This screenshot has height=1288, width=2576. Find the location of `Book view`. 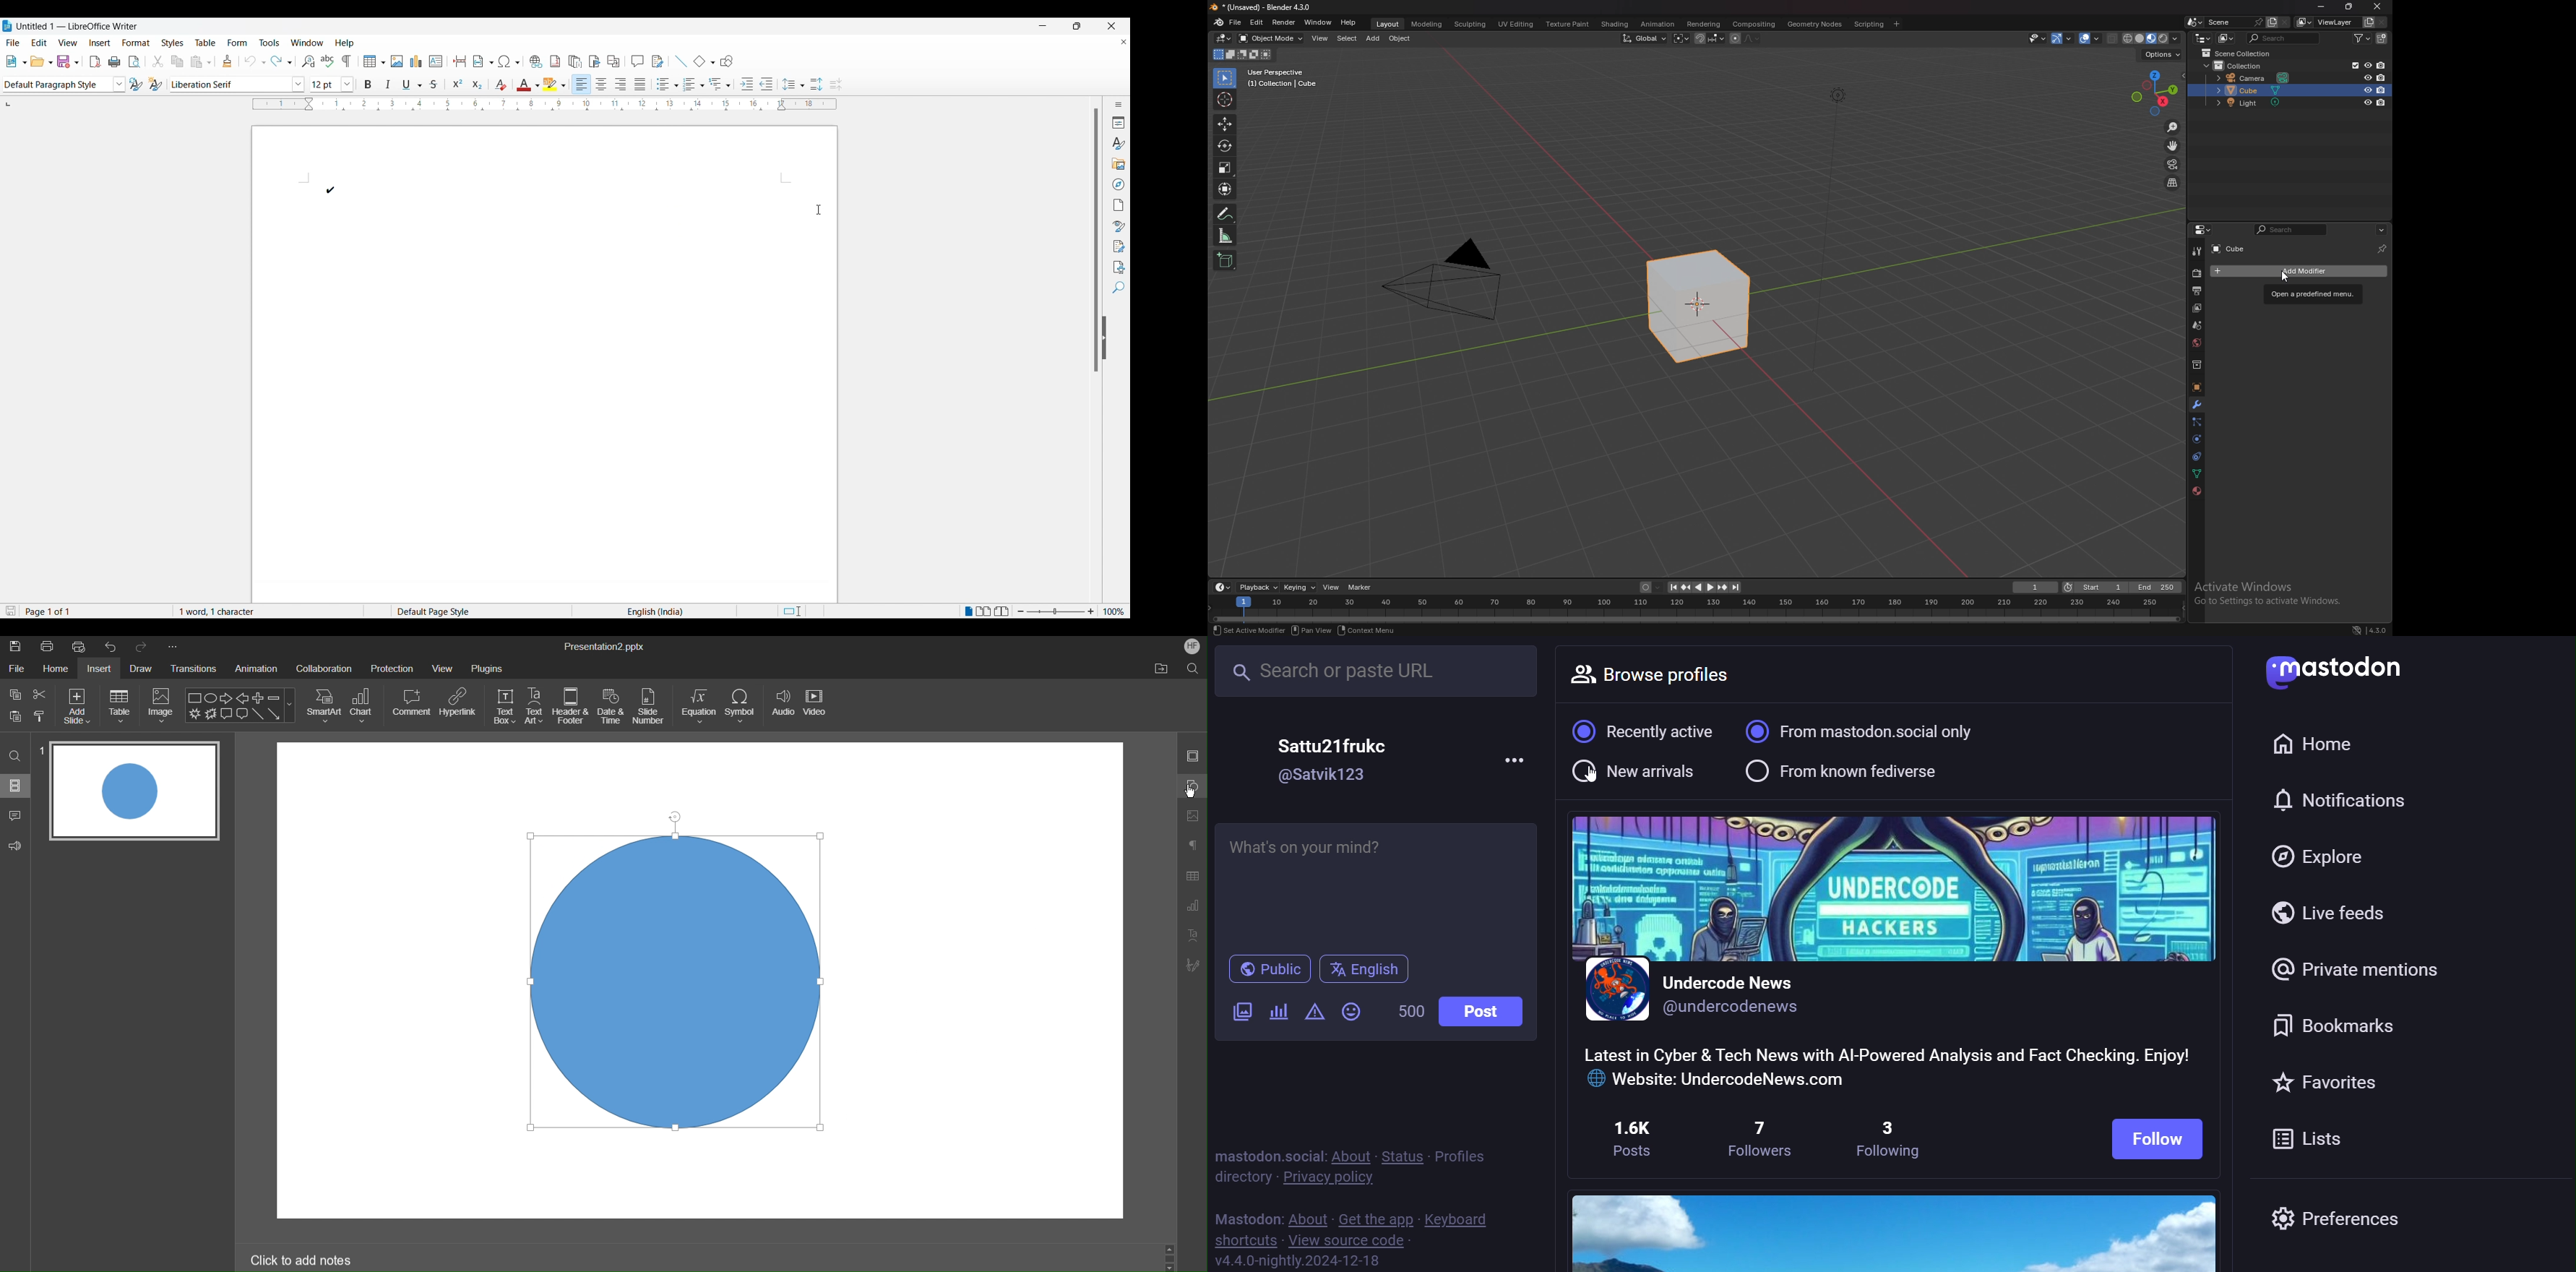

Book view is located at coordinates (1002, 610).